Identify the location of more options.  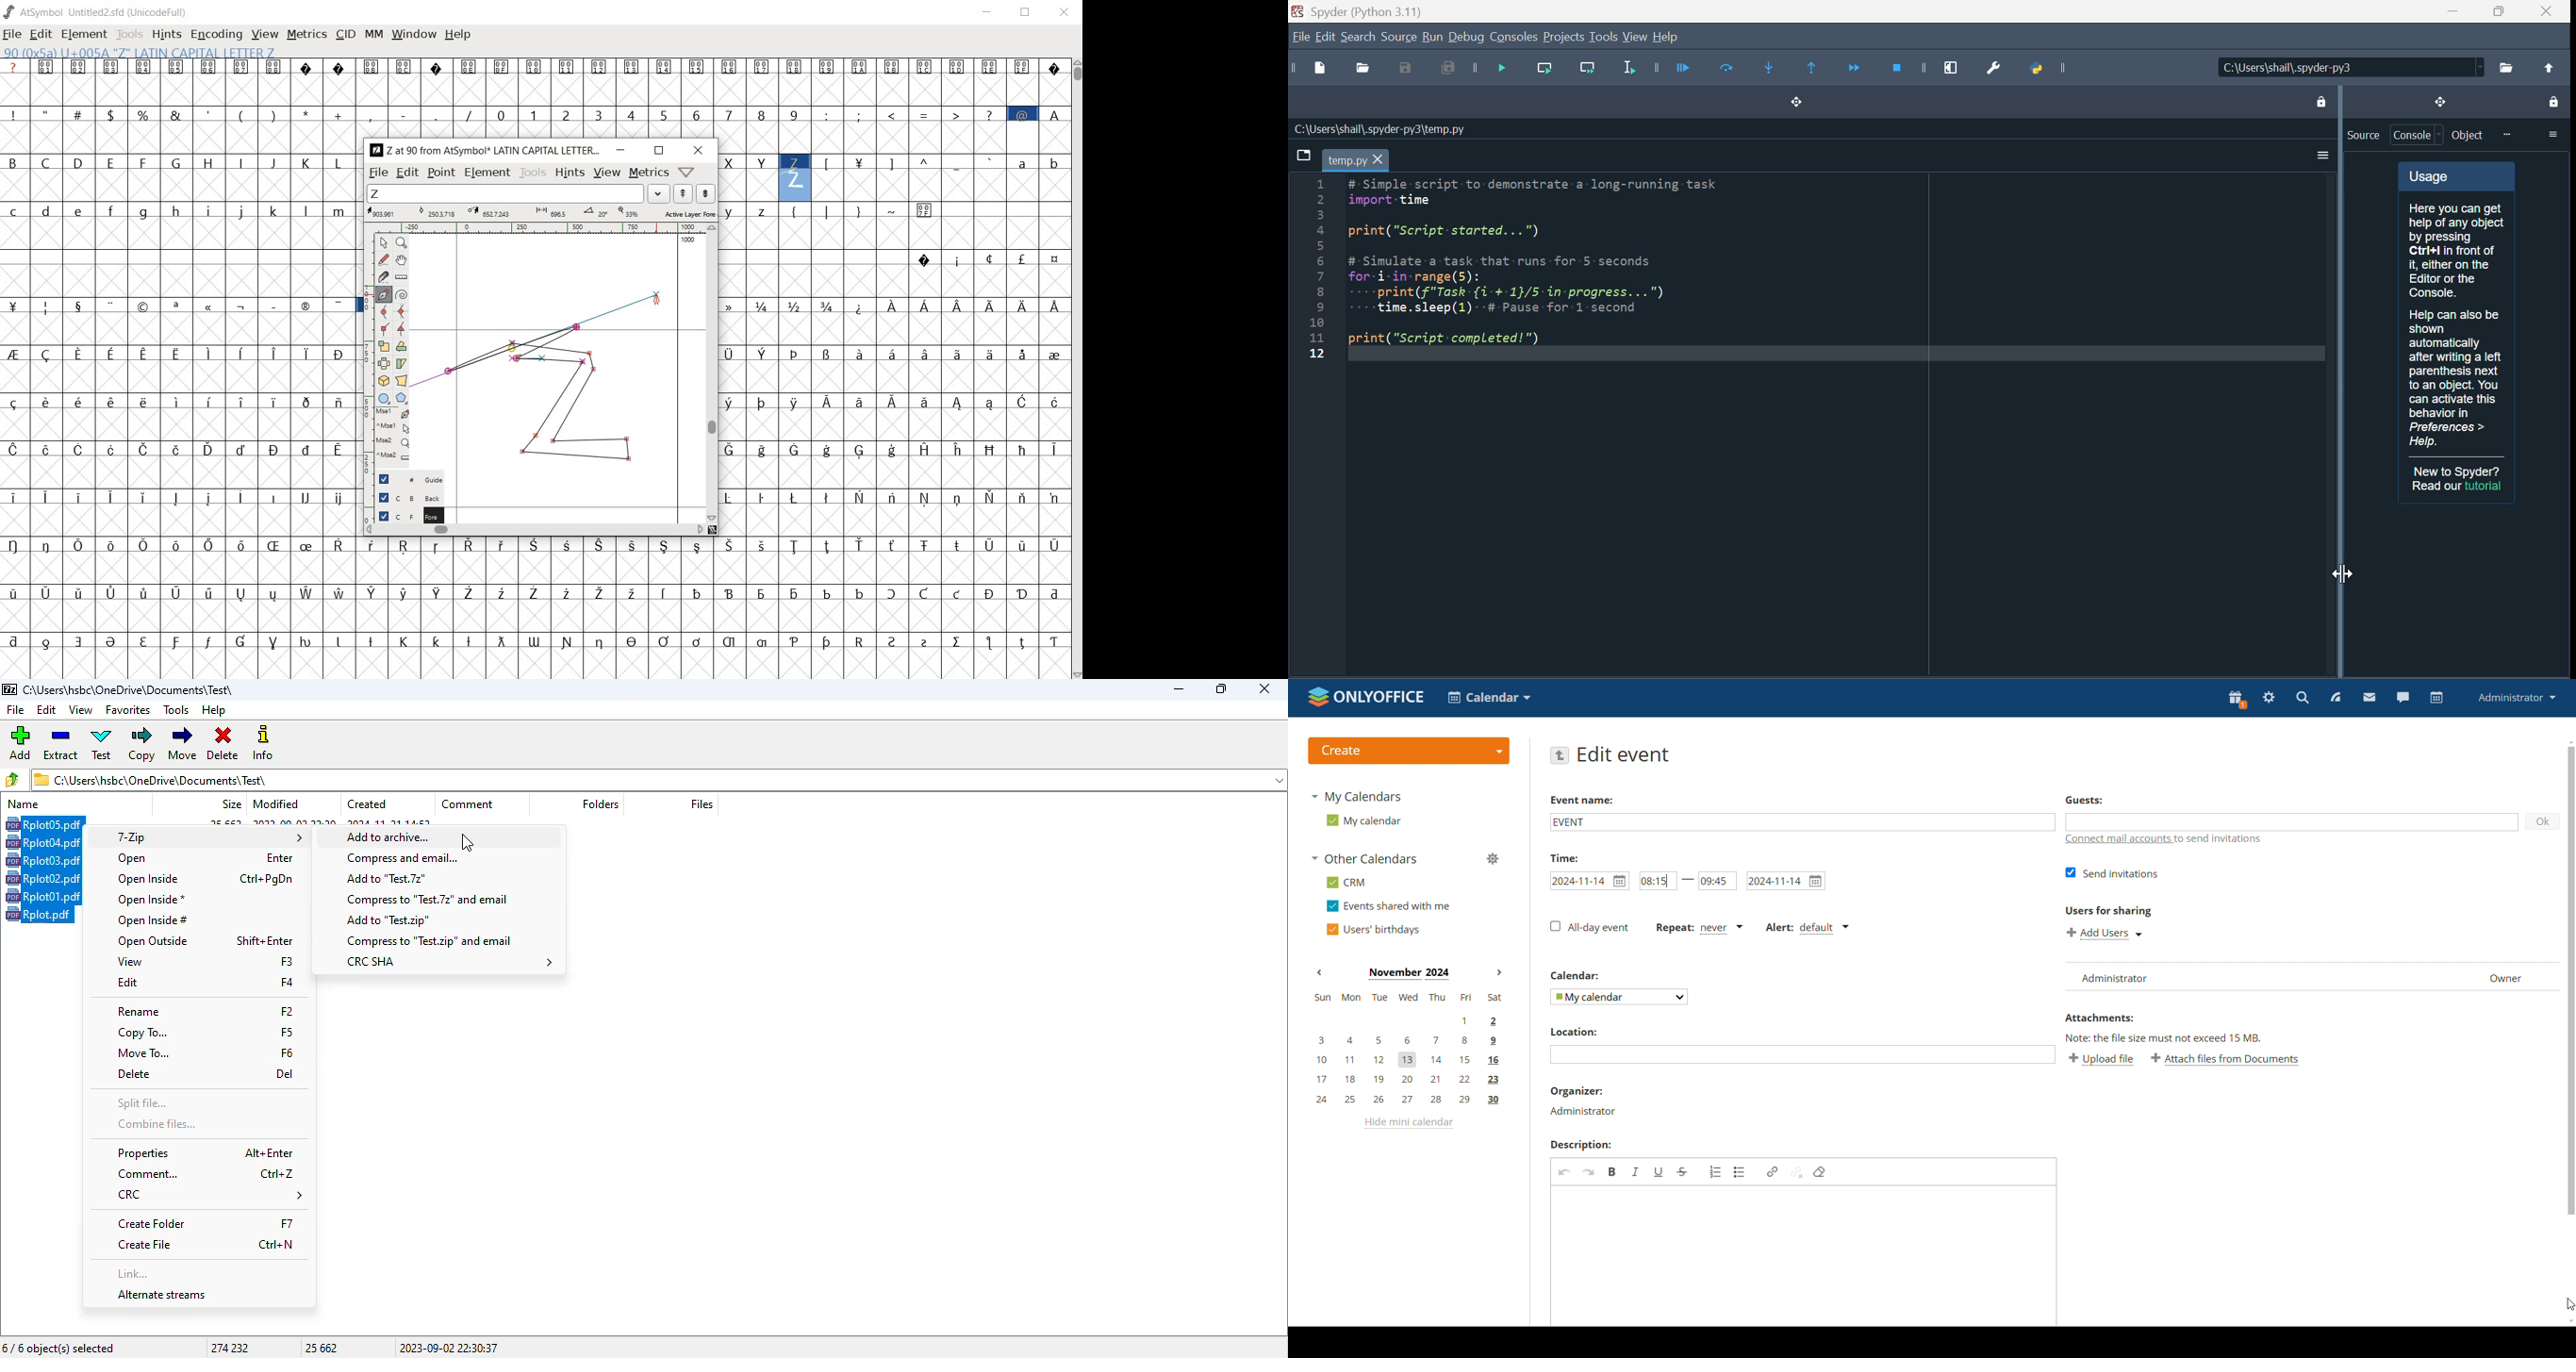
(2553, 134).